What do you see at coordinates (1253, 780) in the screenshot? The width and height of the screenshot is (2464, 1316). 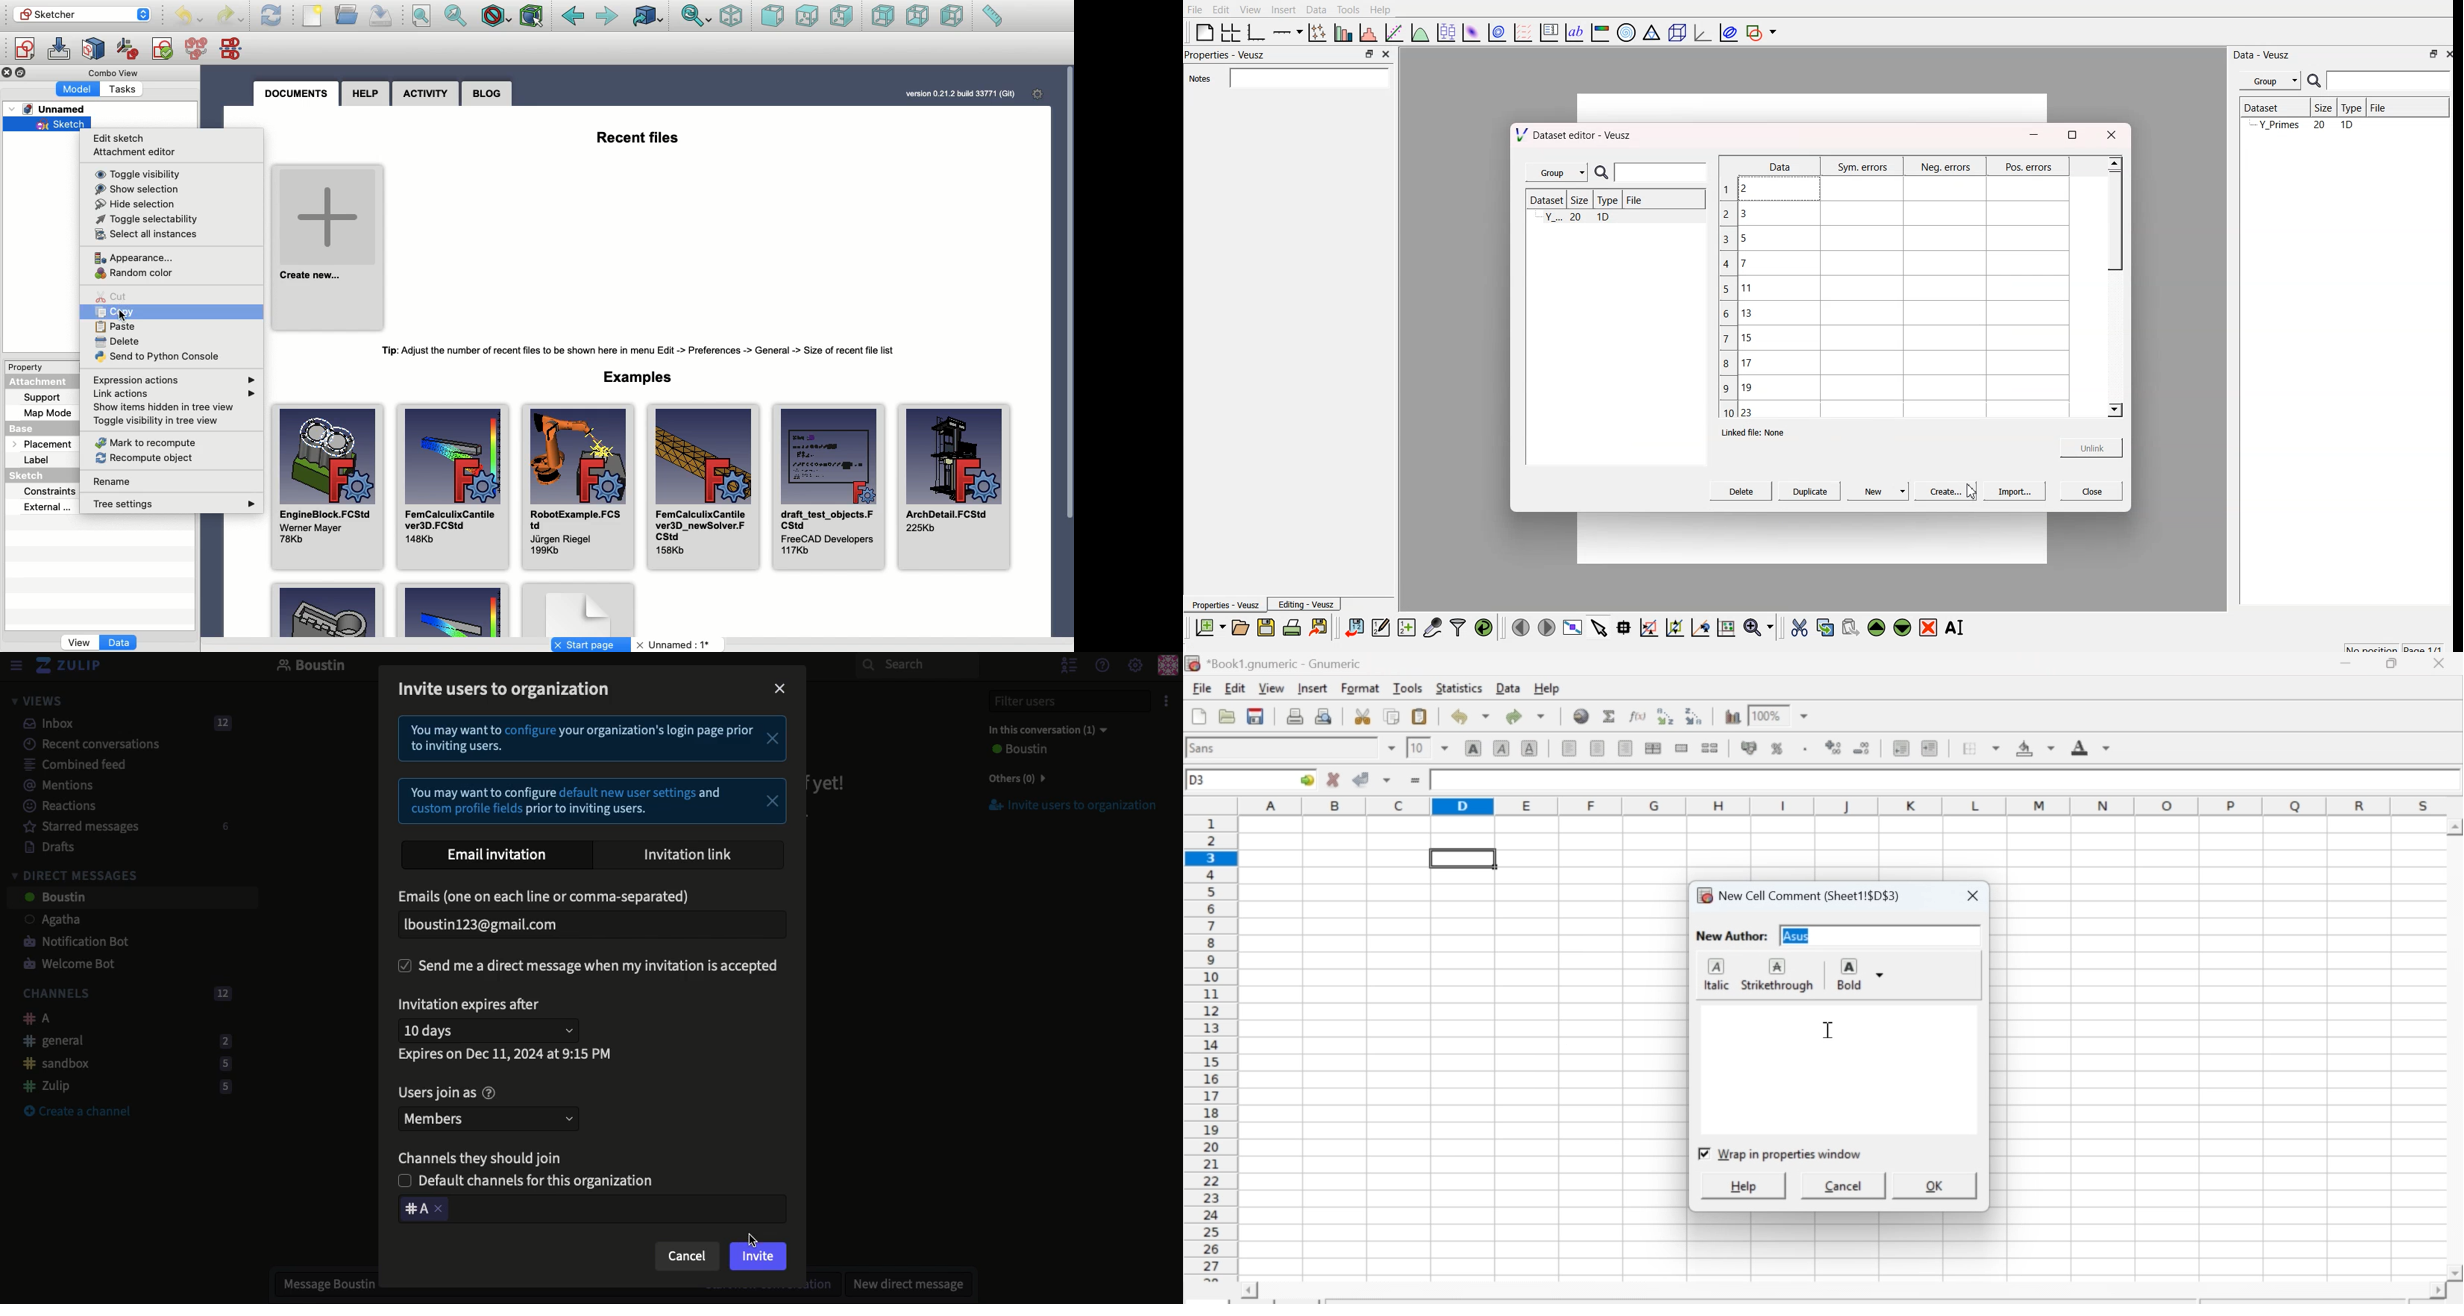 I see `Active cell` at bounding box center [1253, 780].